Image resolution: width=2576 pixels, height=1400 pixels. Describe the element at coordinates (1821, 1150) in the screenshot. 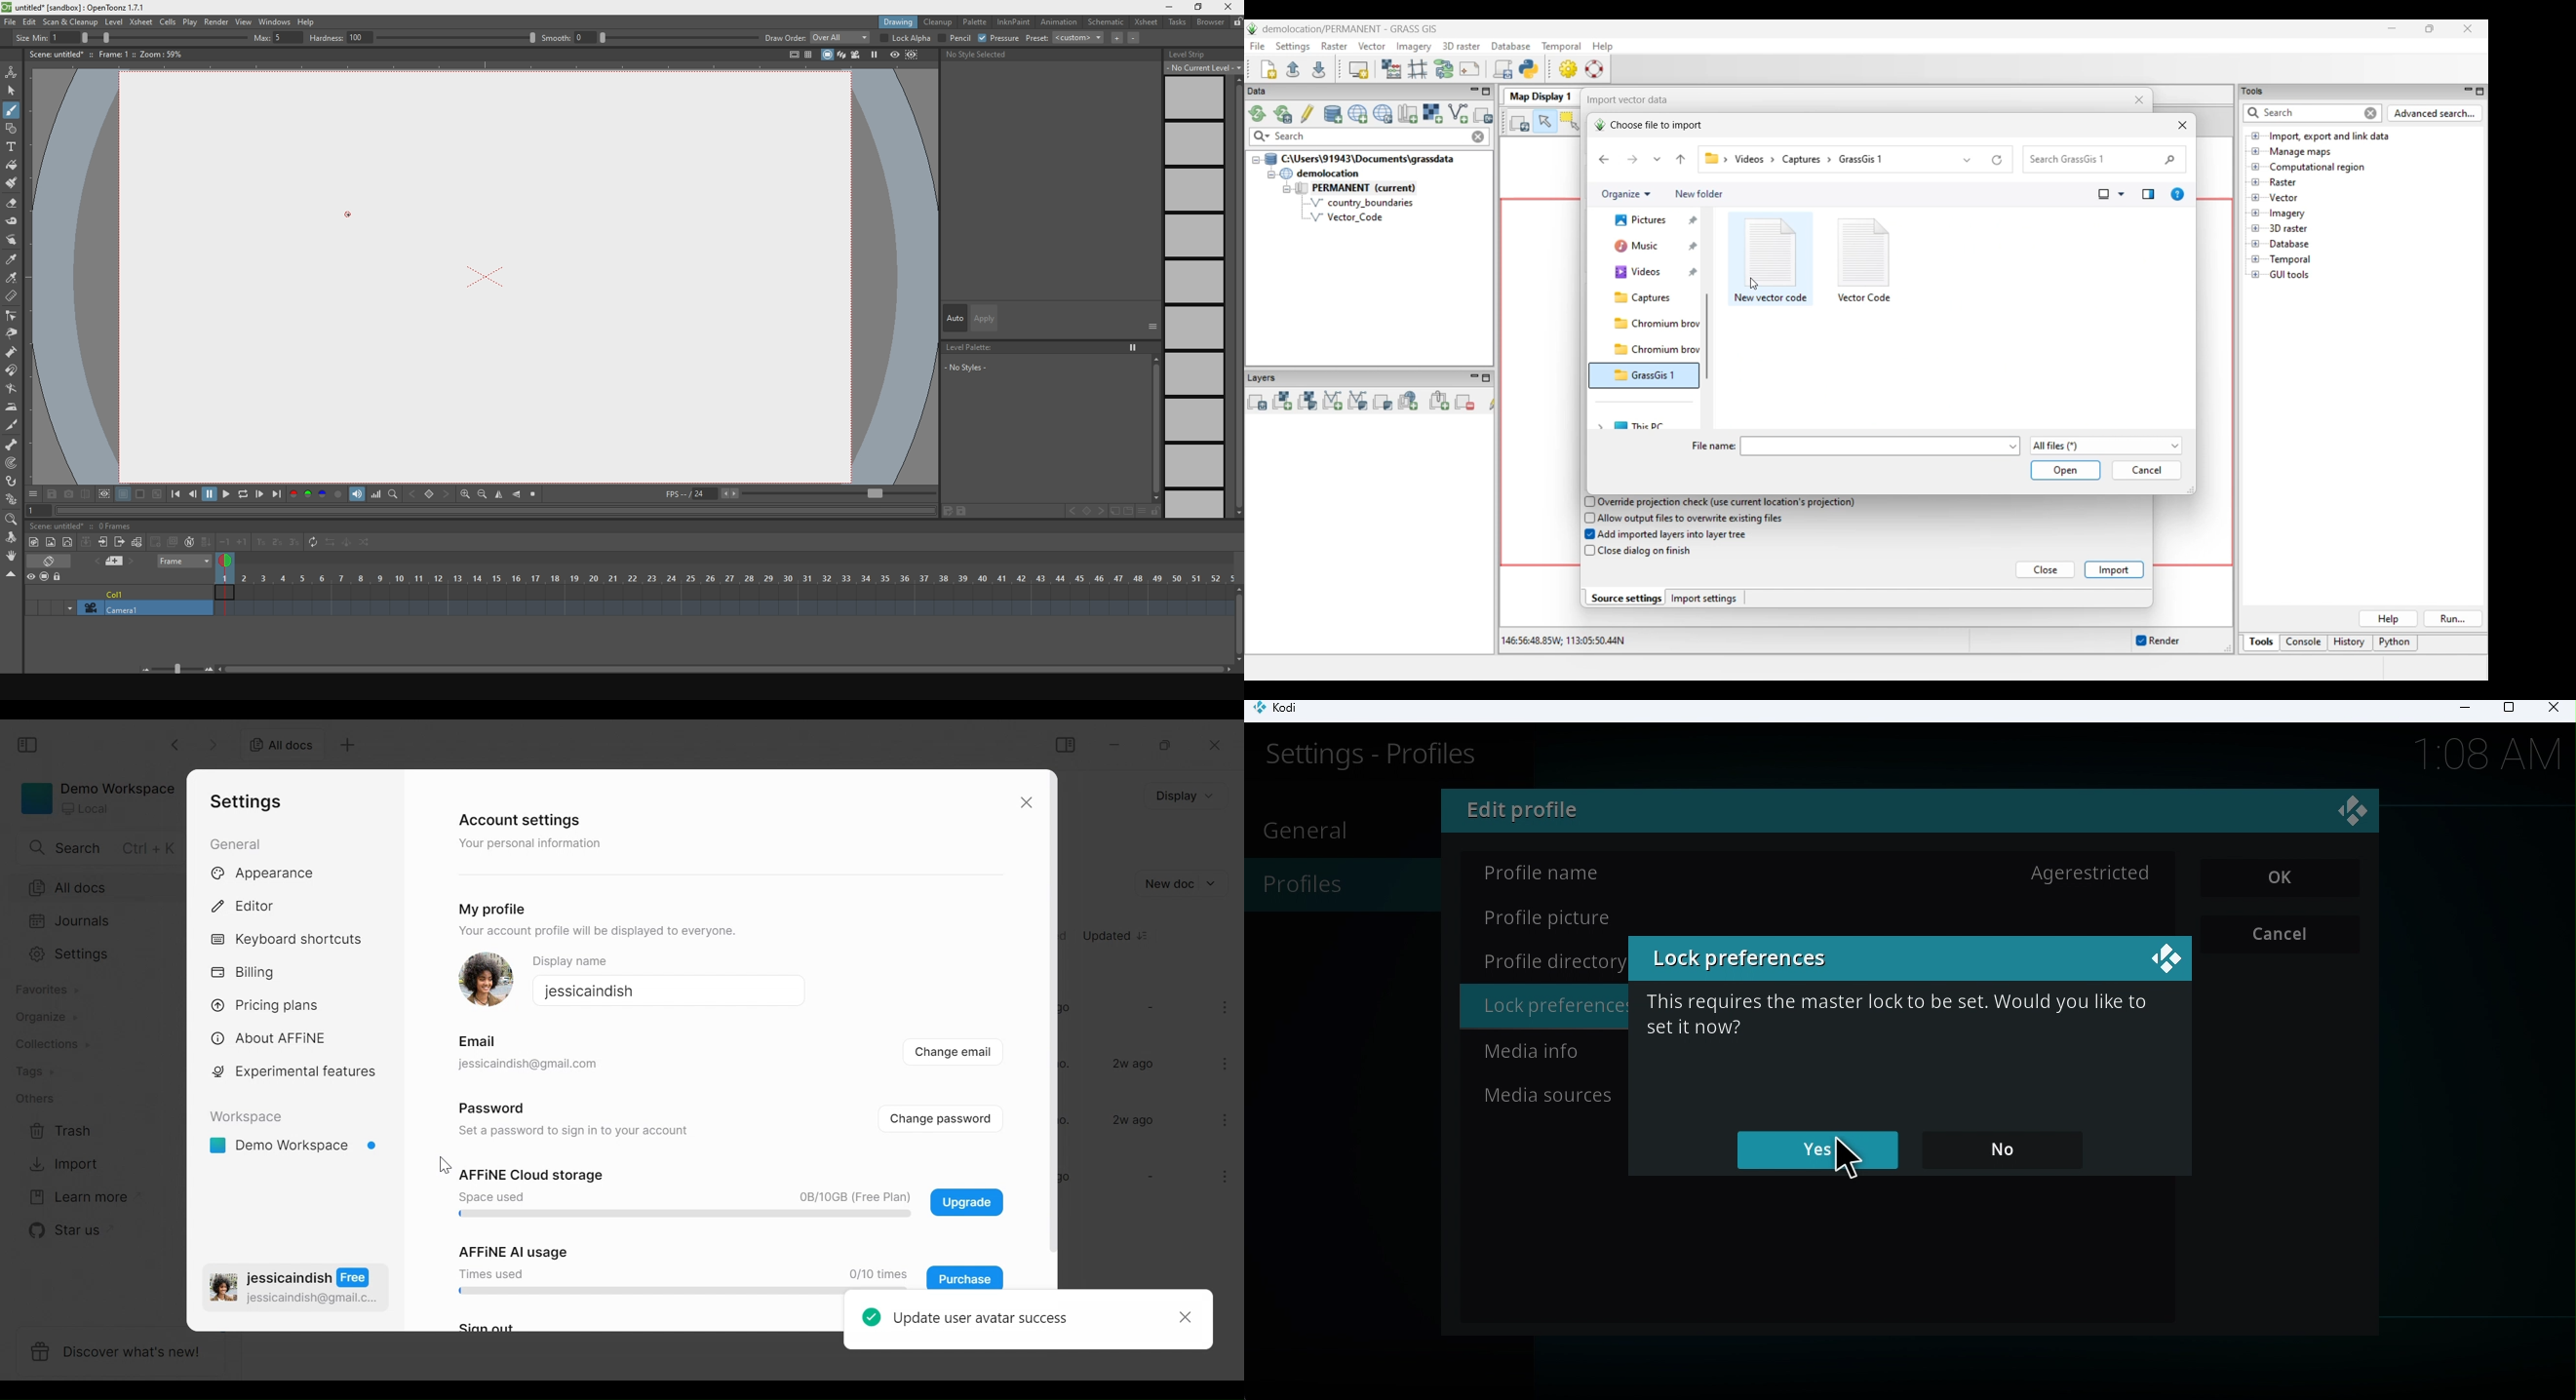

I see `Yes` at that location.